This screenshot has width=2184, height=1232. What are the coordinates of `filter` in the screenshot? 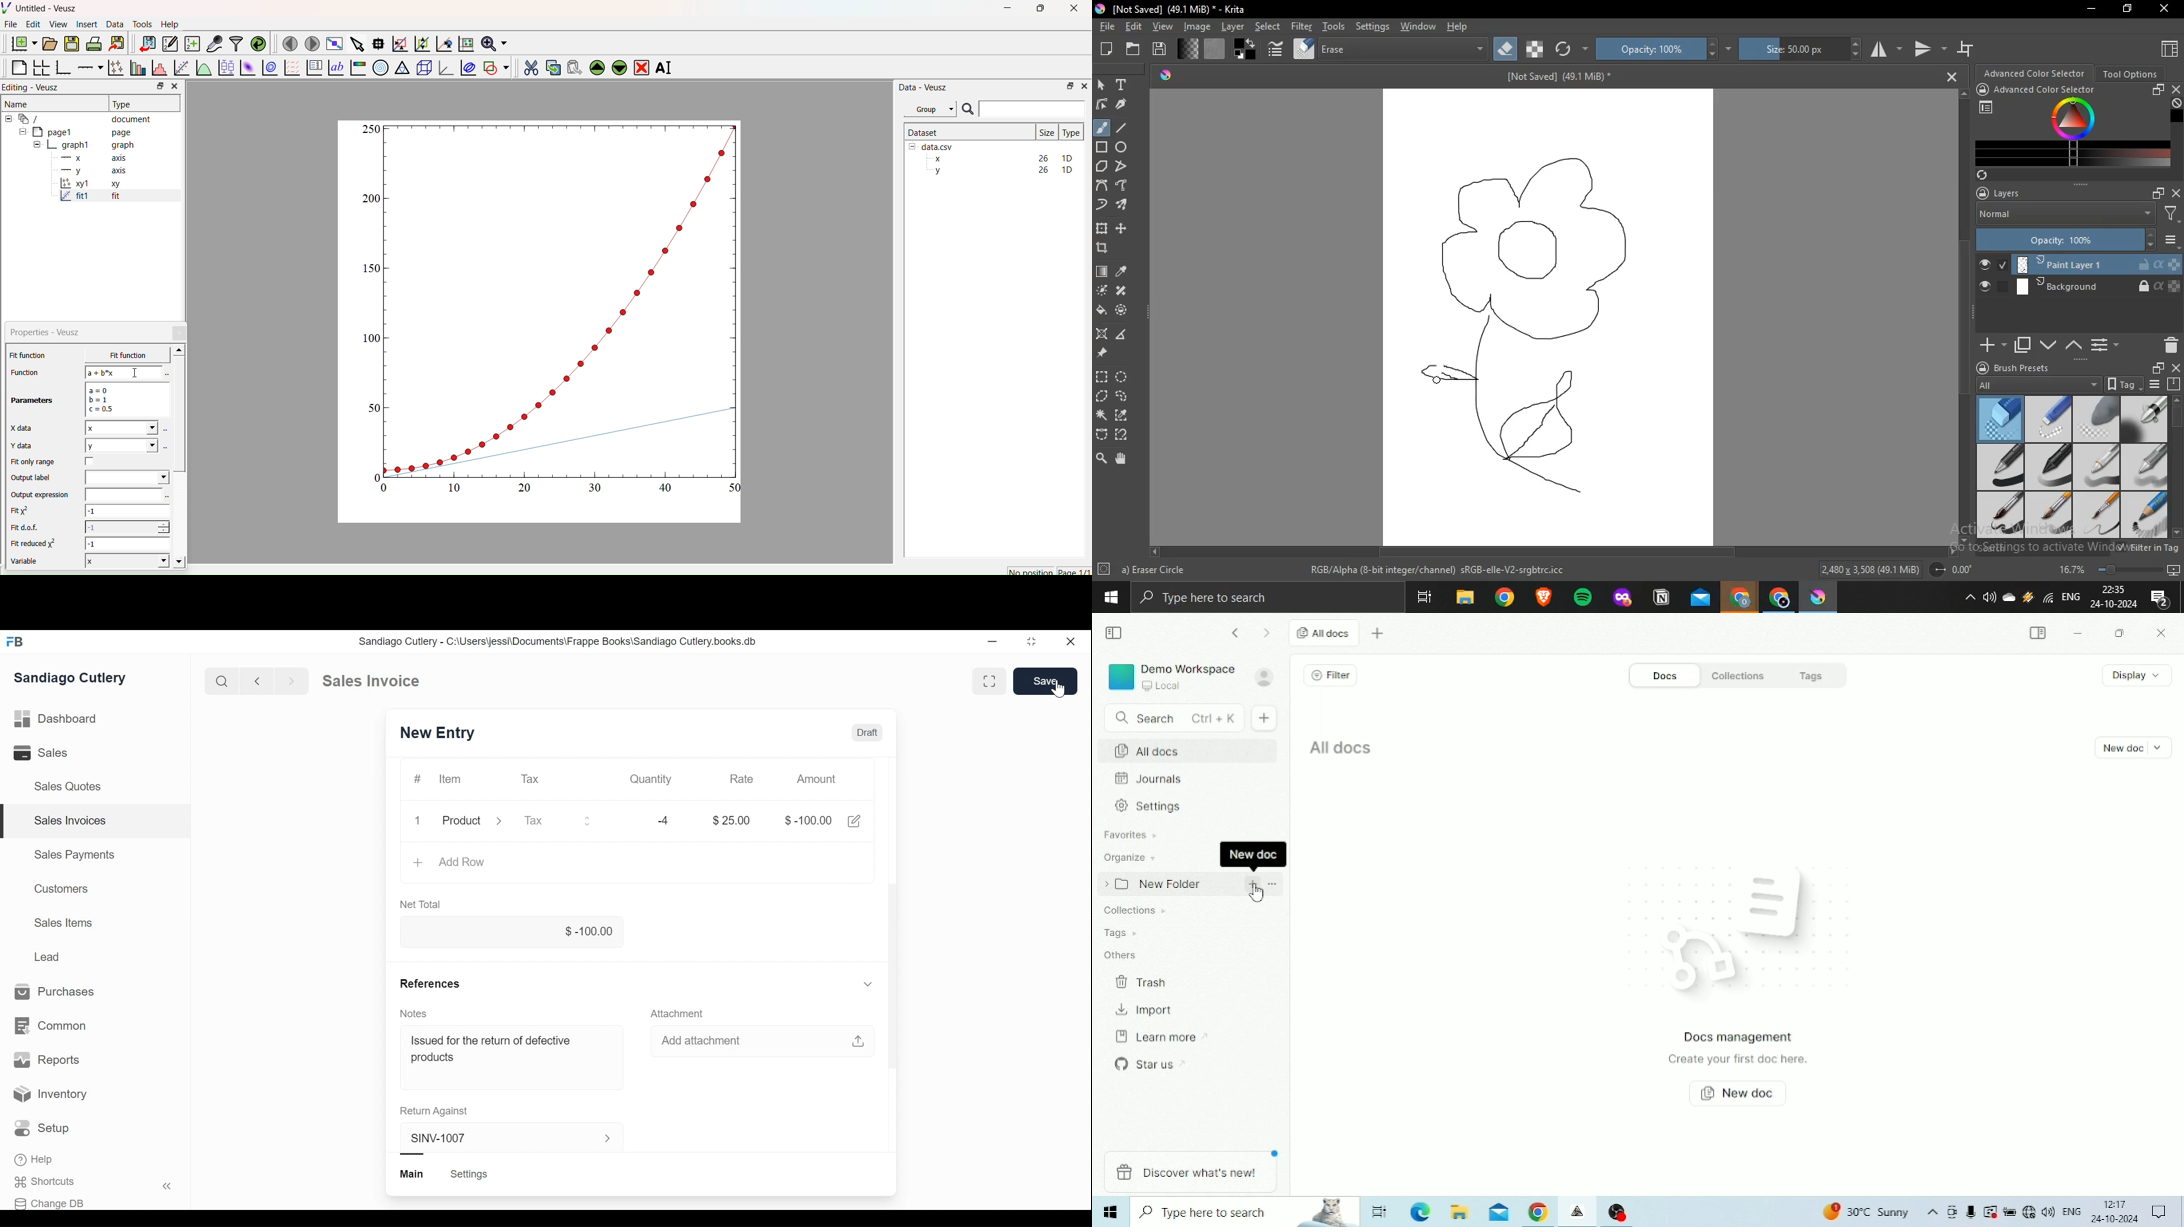 It's located at (1300, 26).